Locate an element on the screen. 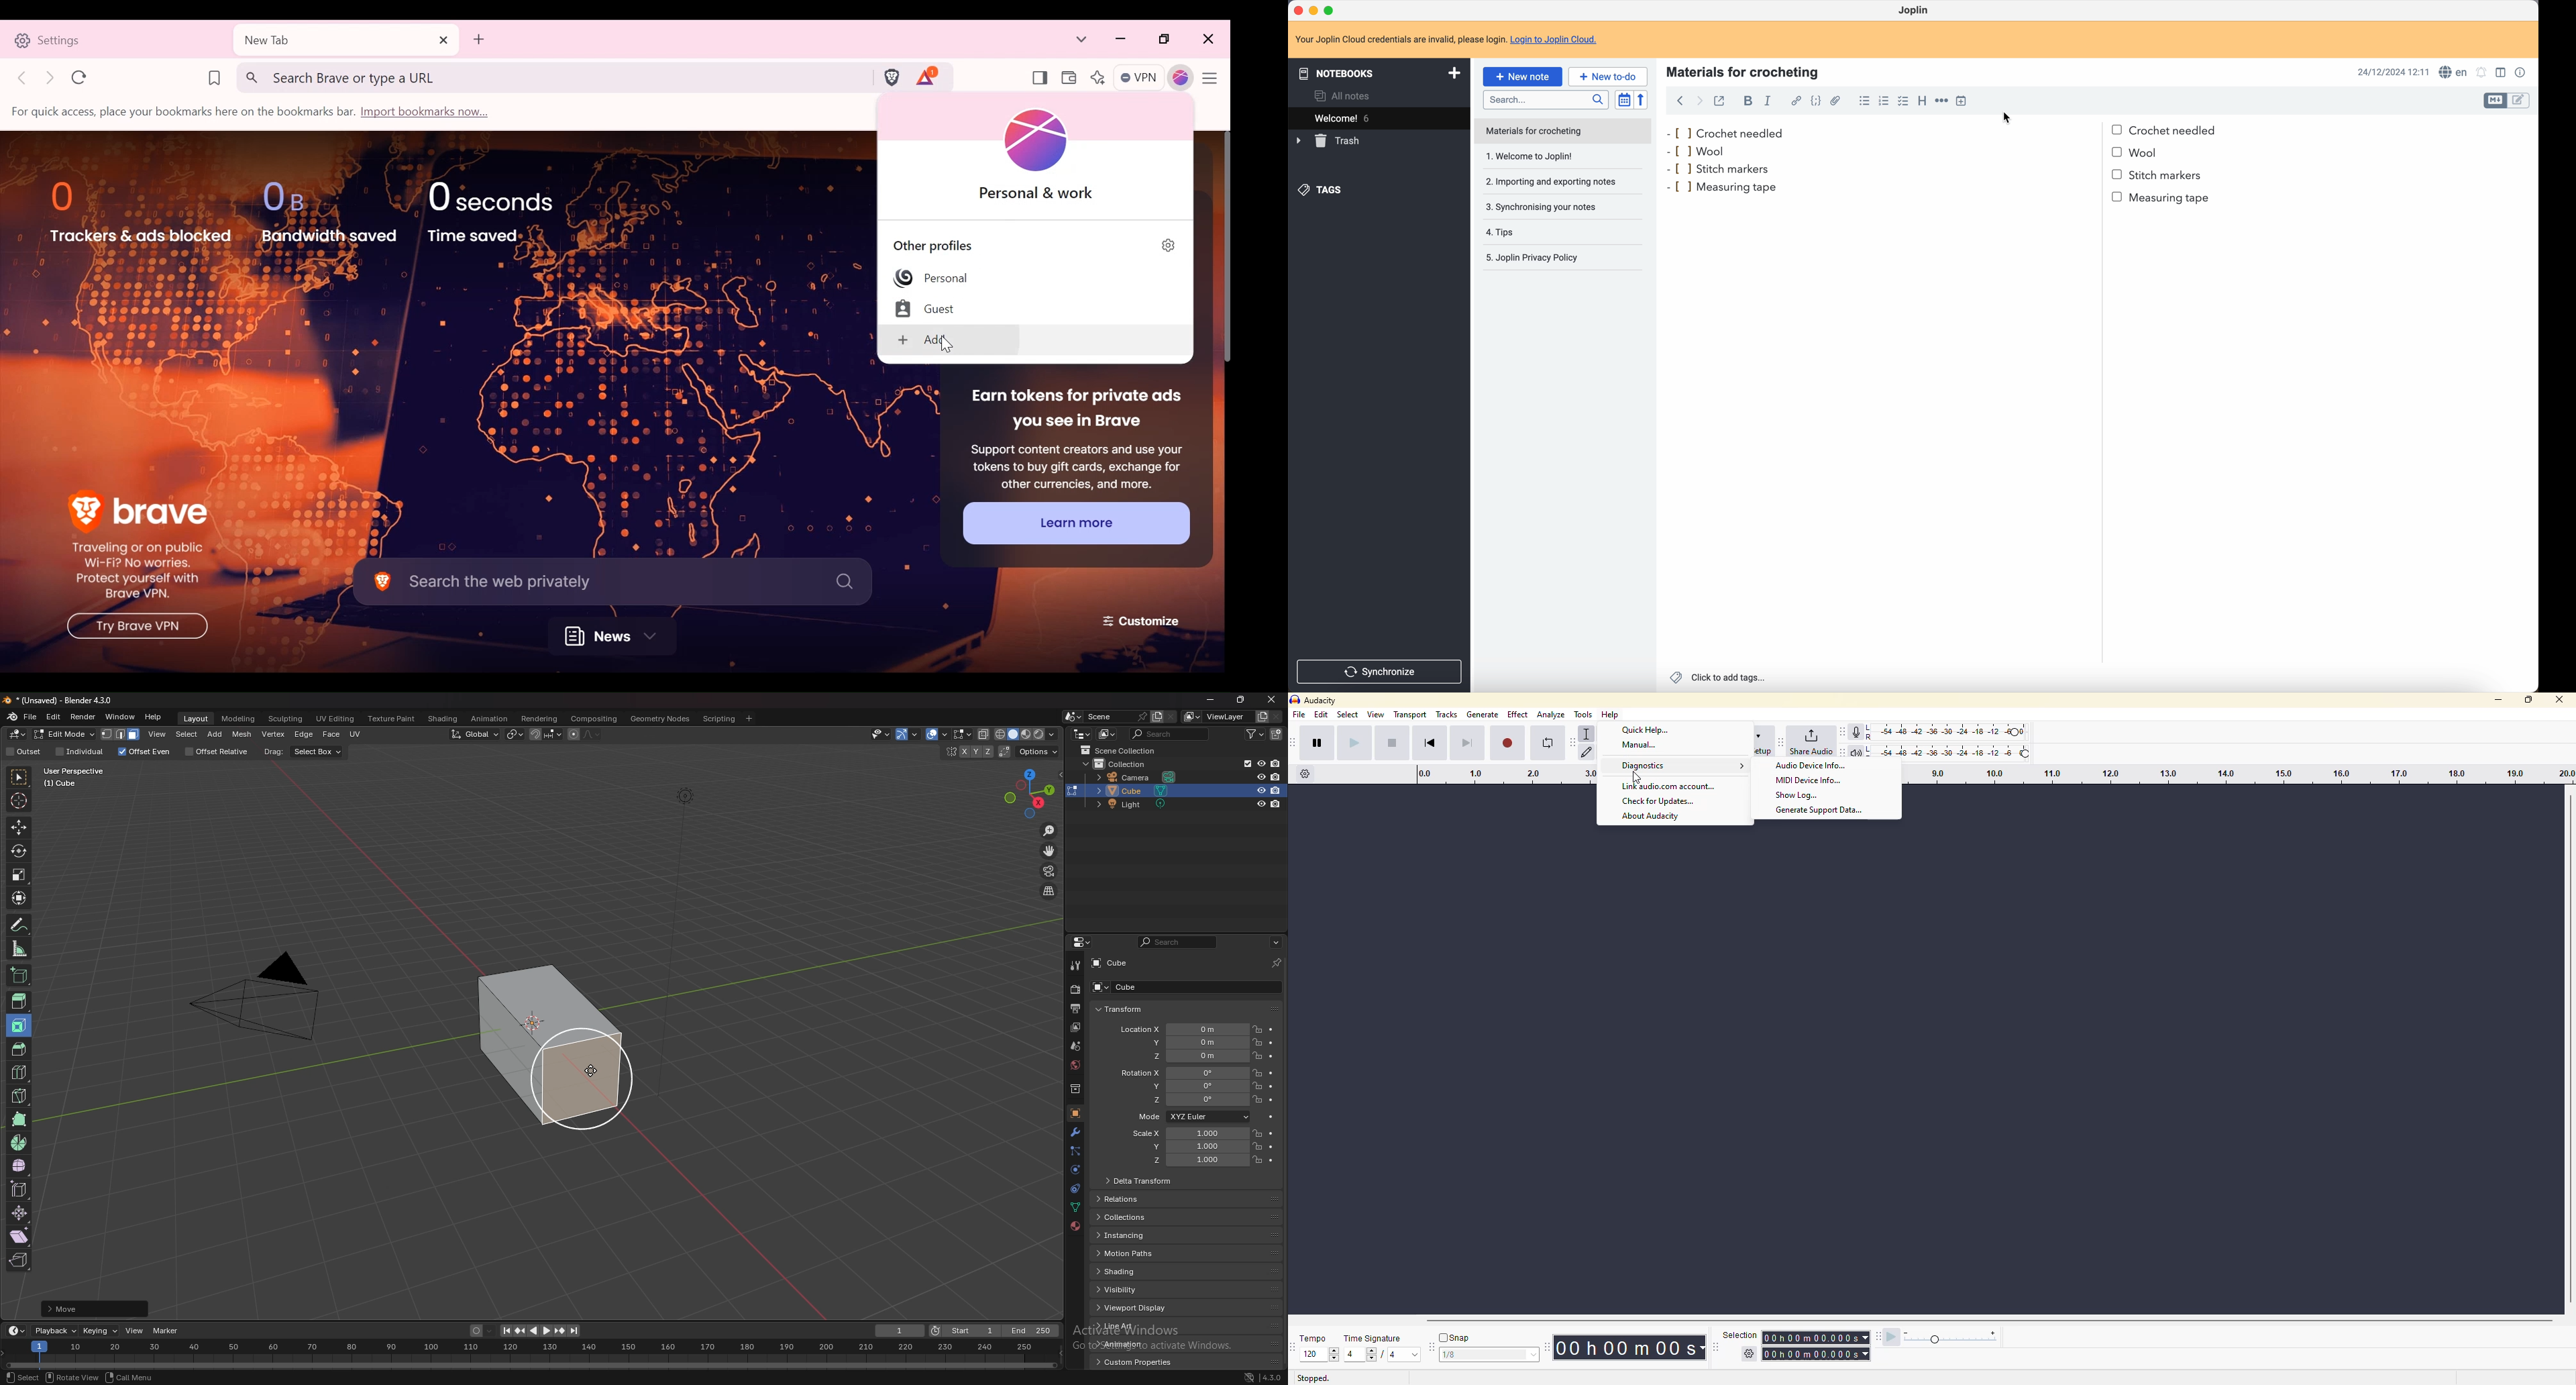 The width and height of the screenshot is (2576, 1400). note is located at coordinates (1447, 39).